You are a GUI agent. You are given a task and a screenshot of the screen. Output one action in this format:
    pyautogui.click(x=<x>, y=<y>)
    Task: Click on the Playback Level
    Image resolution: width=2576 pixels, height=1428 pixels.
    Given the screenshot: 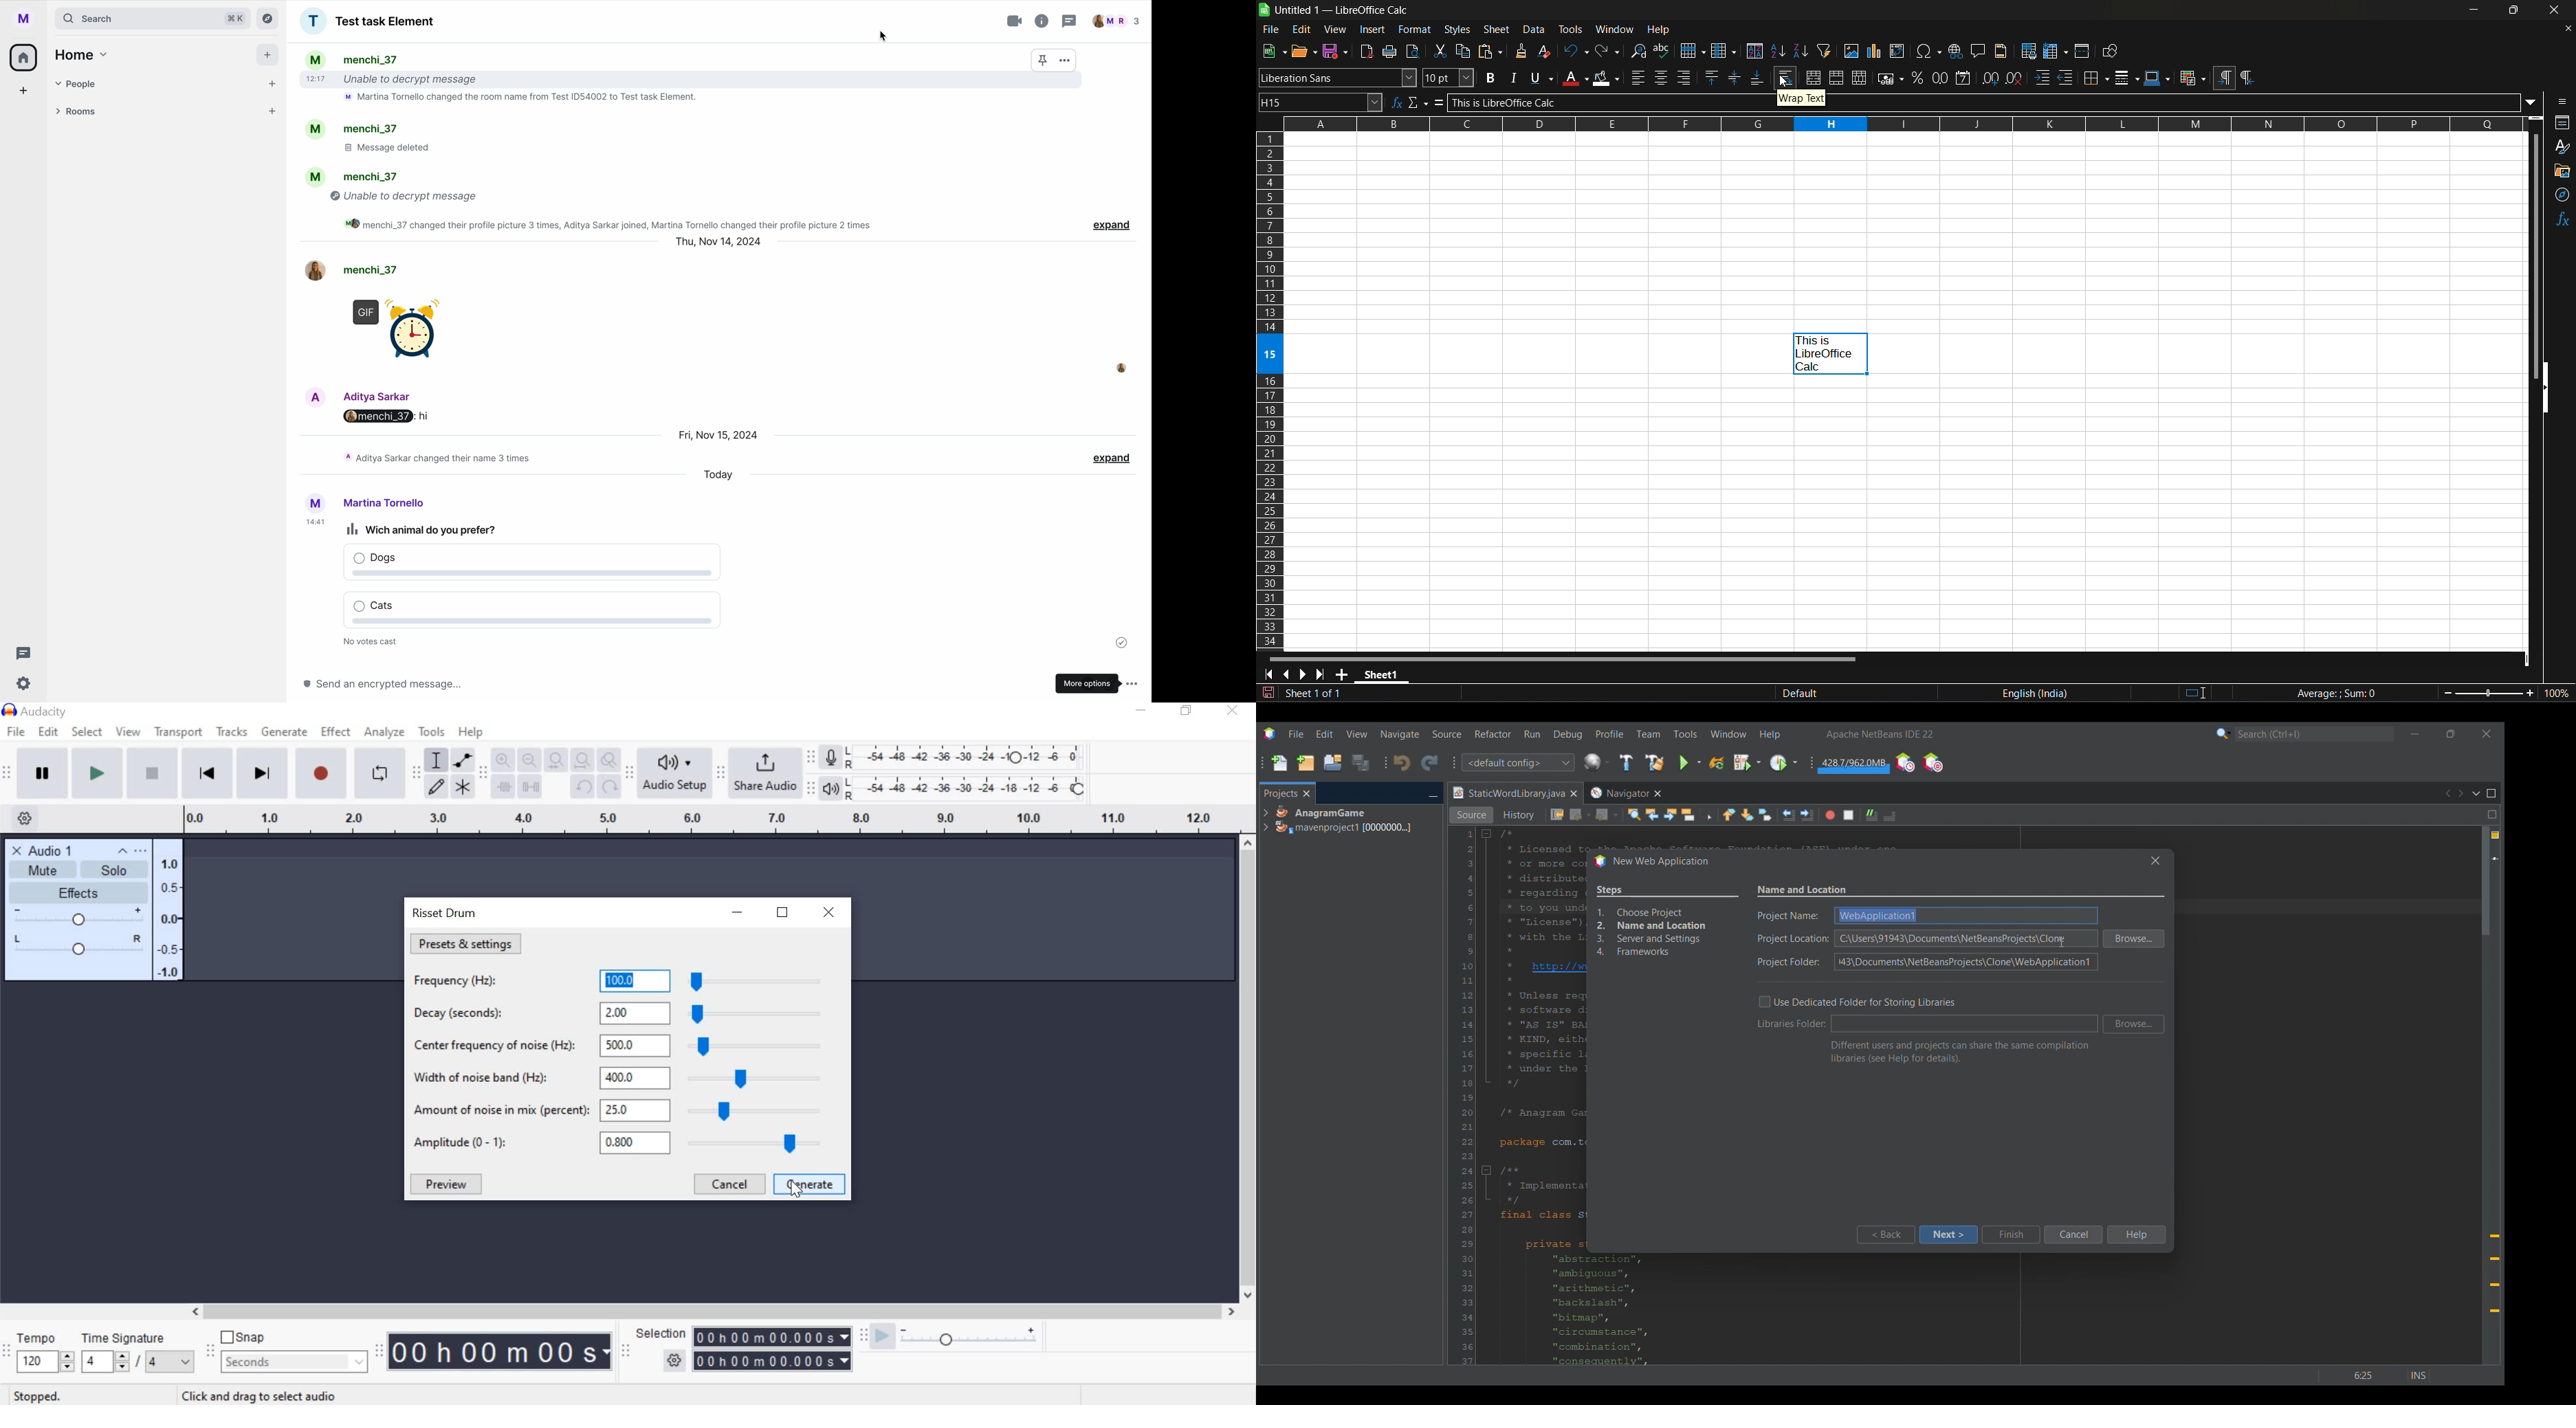 What is the action you would take?
    pyautogui.click(x=79, y=943)
    